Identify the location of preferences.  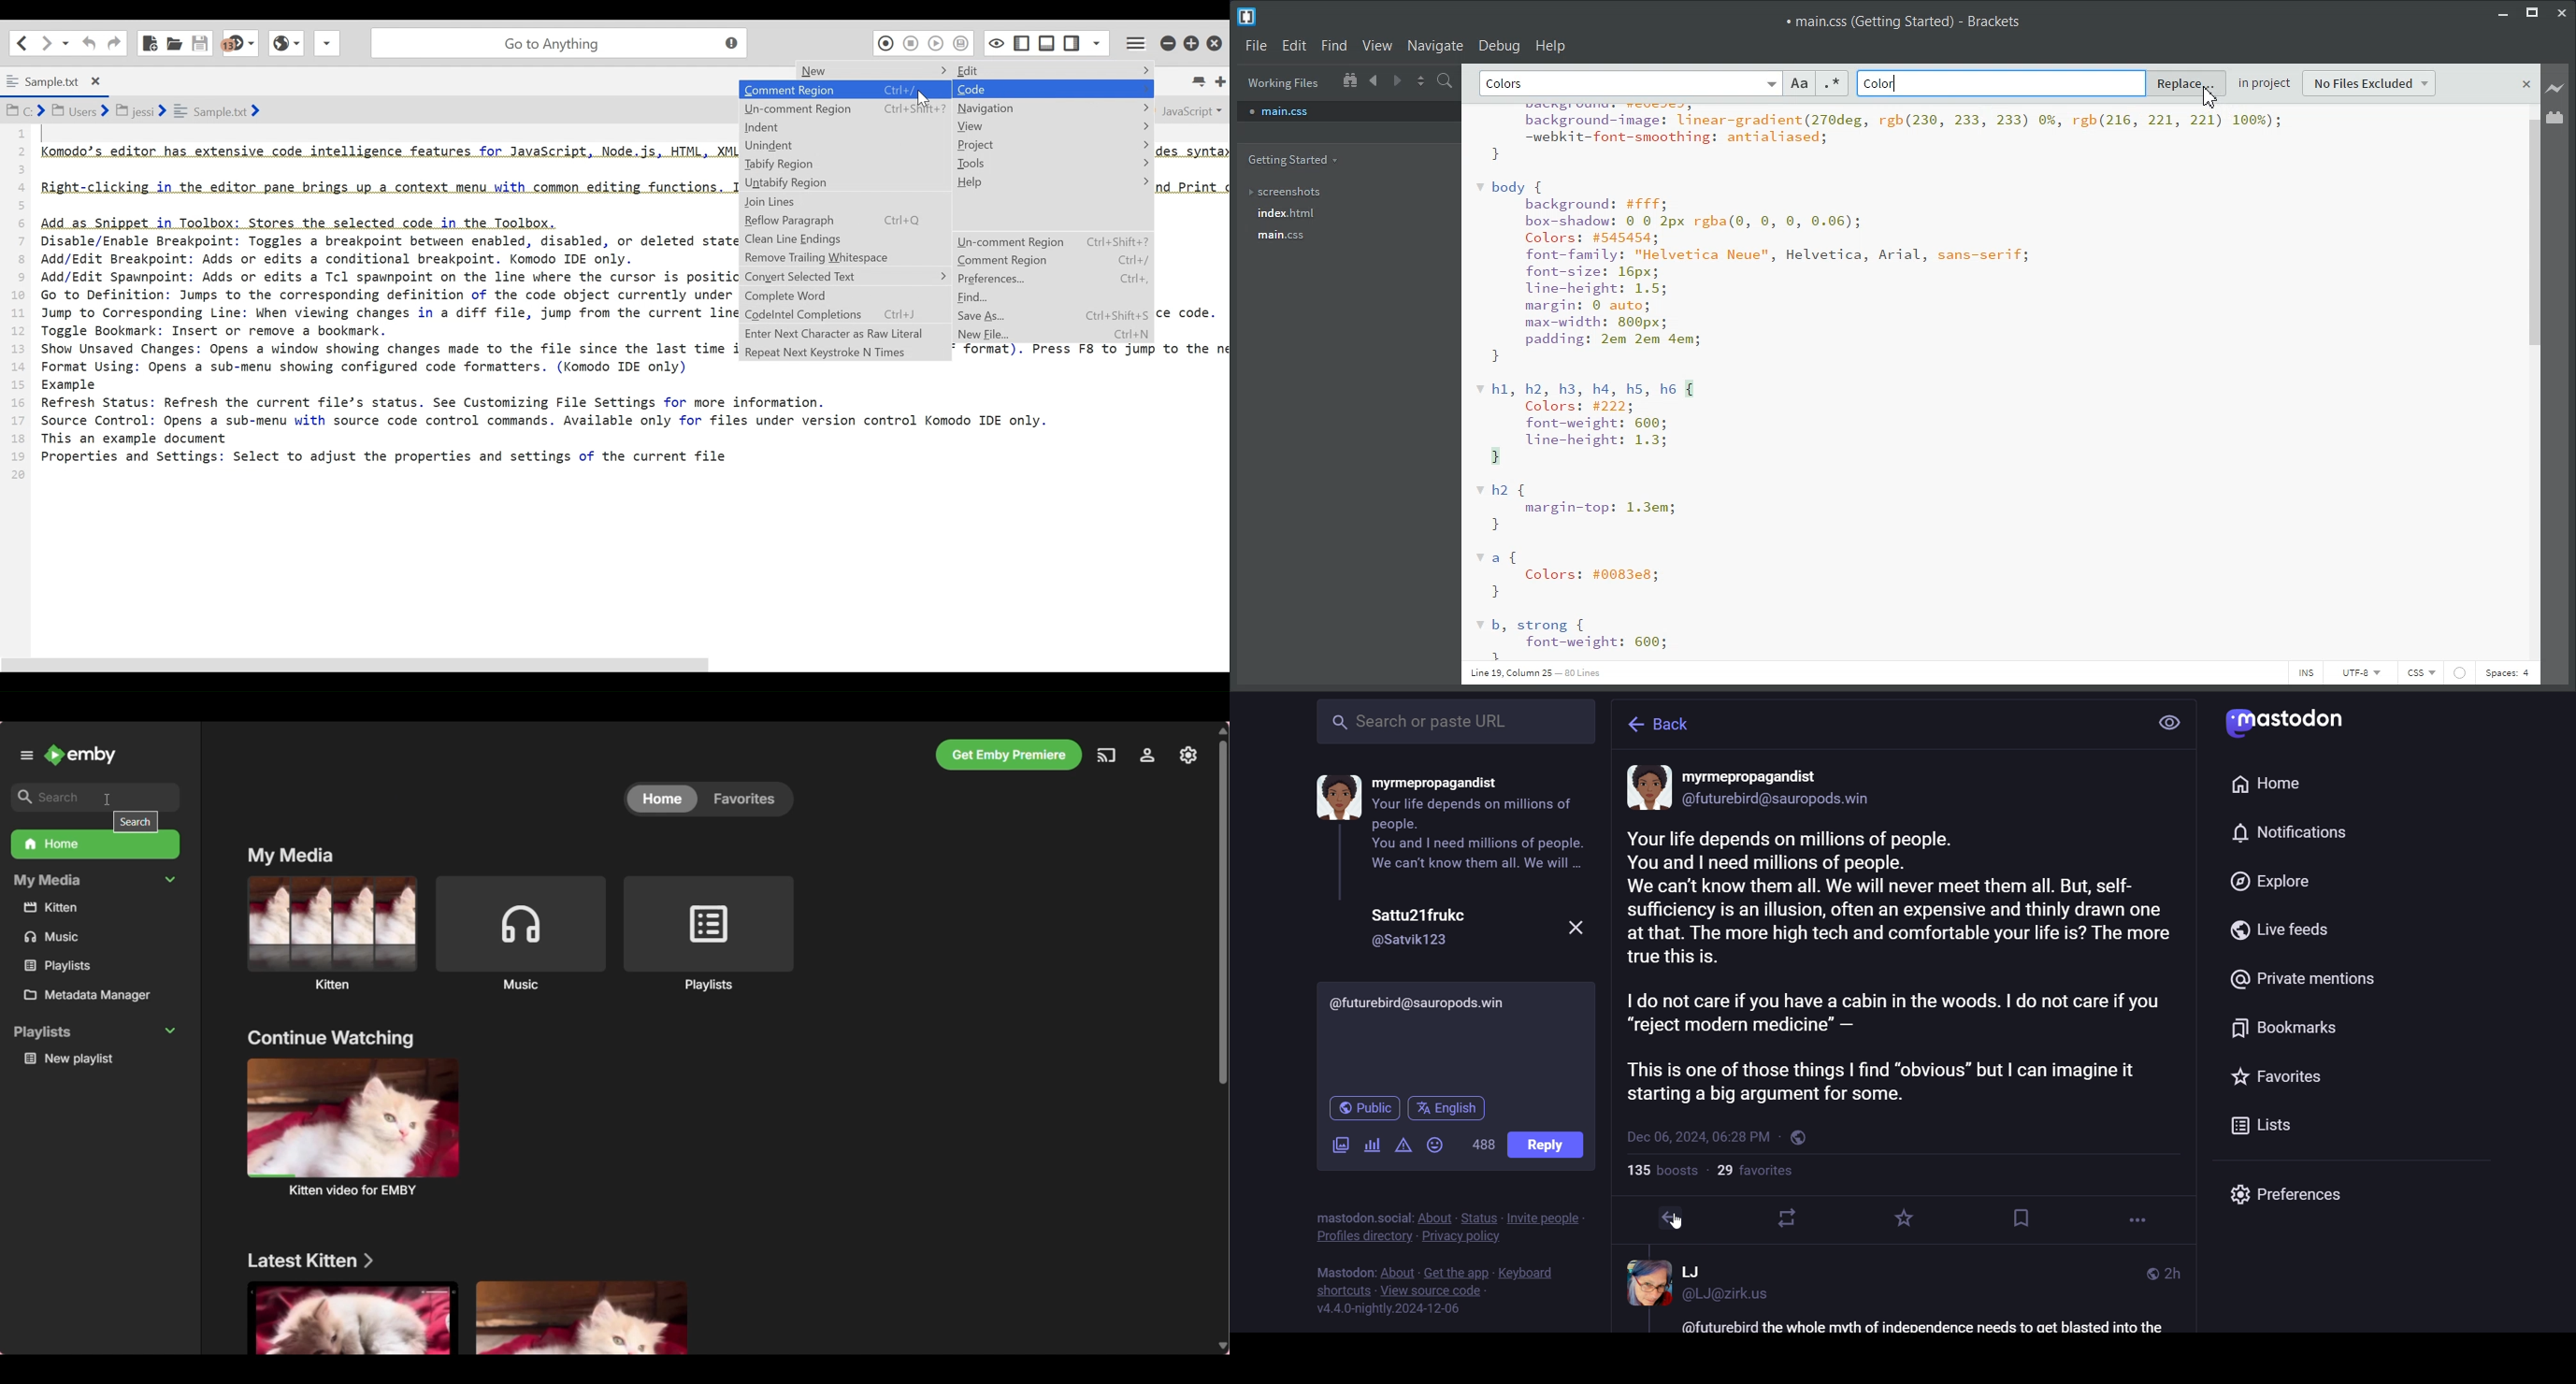
(2289, 1196).